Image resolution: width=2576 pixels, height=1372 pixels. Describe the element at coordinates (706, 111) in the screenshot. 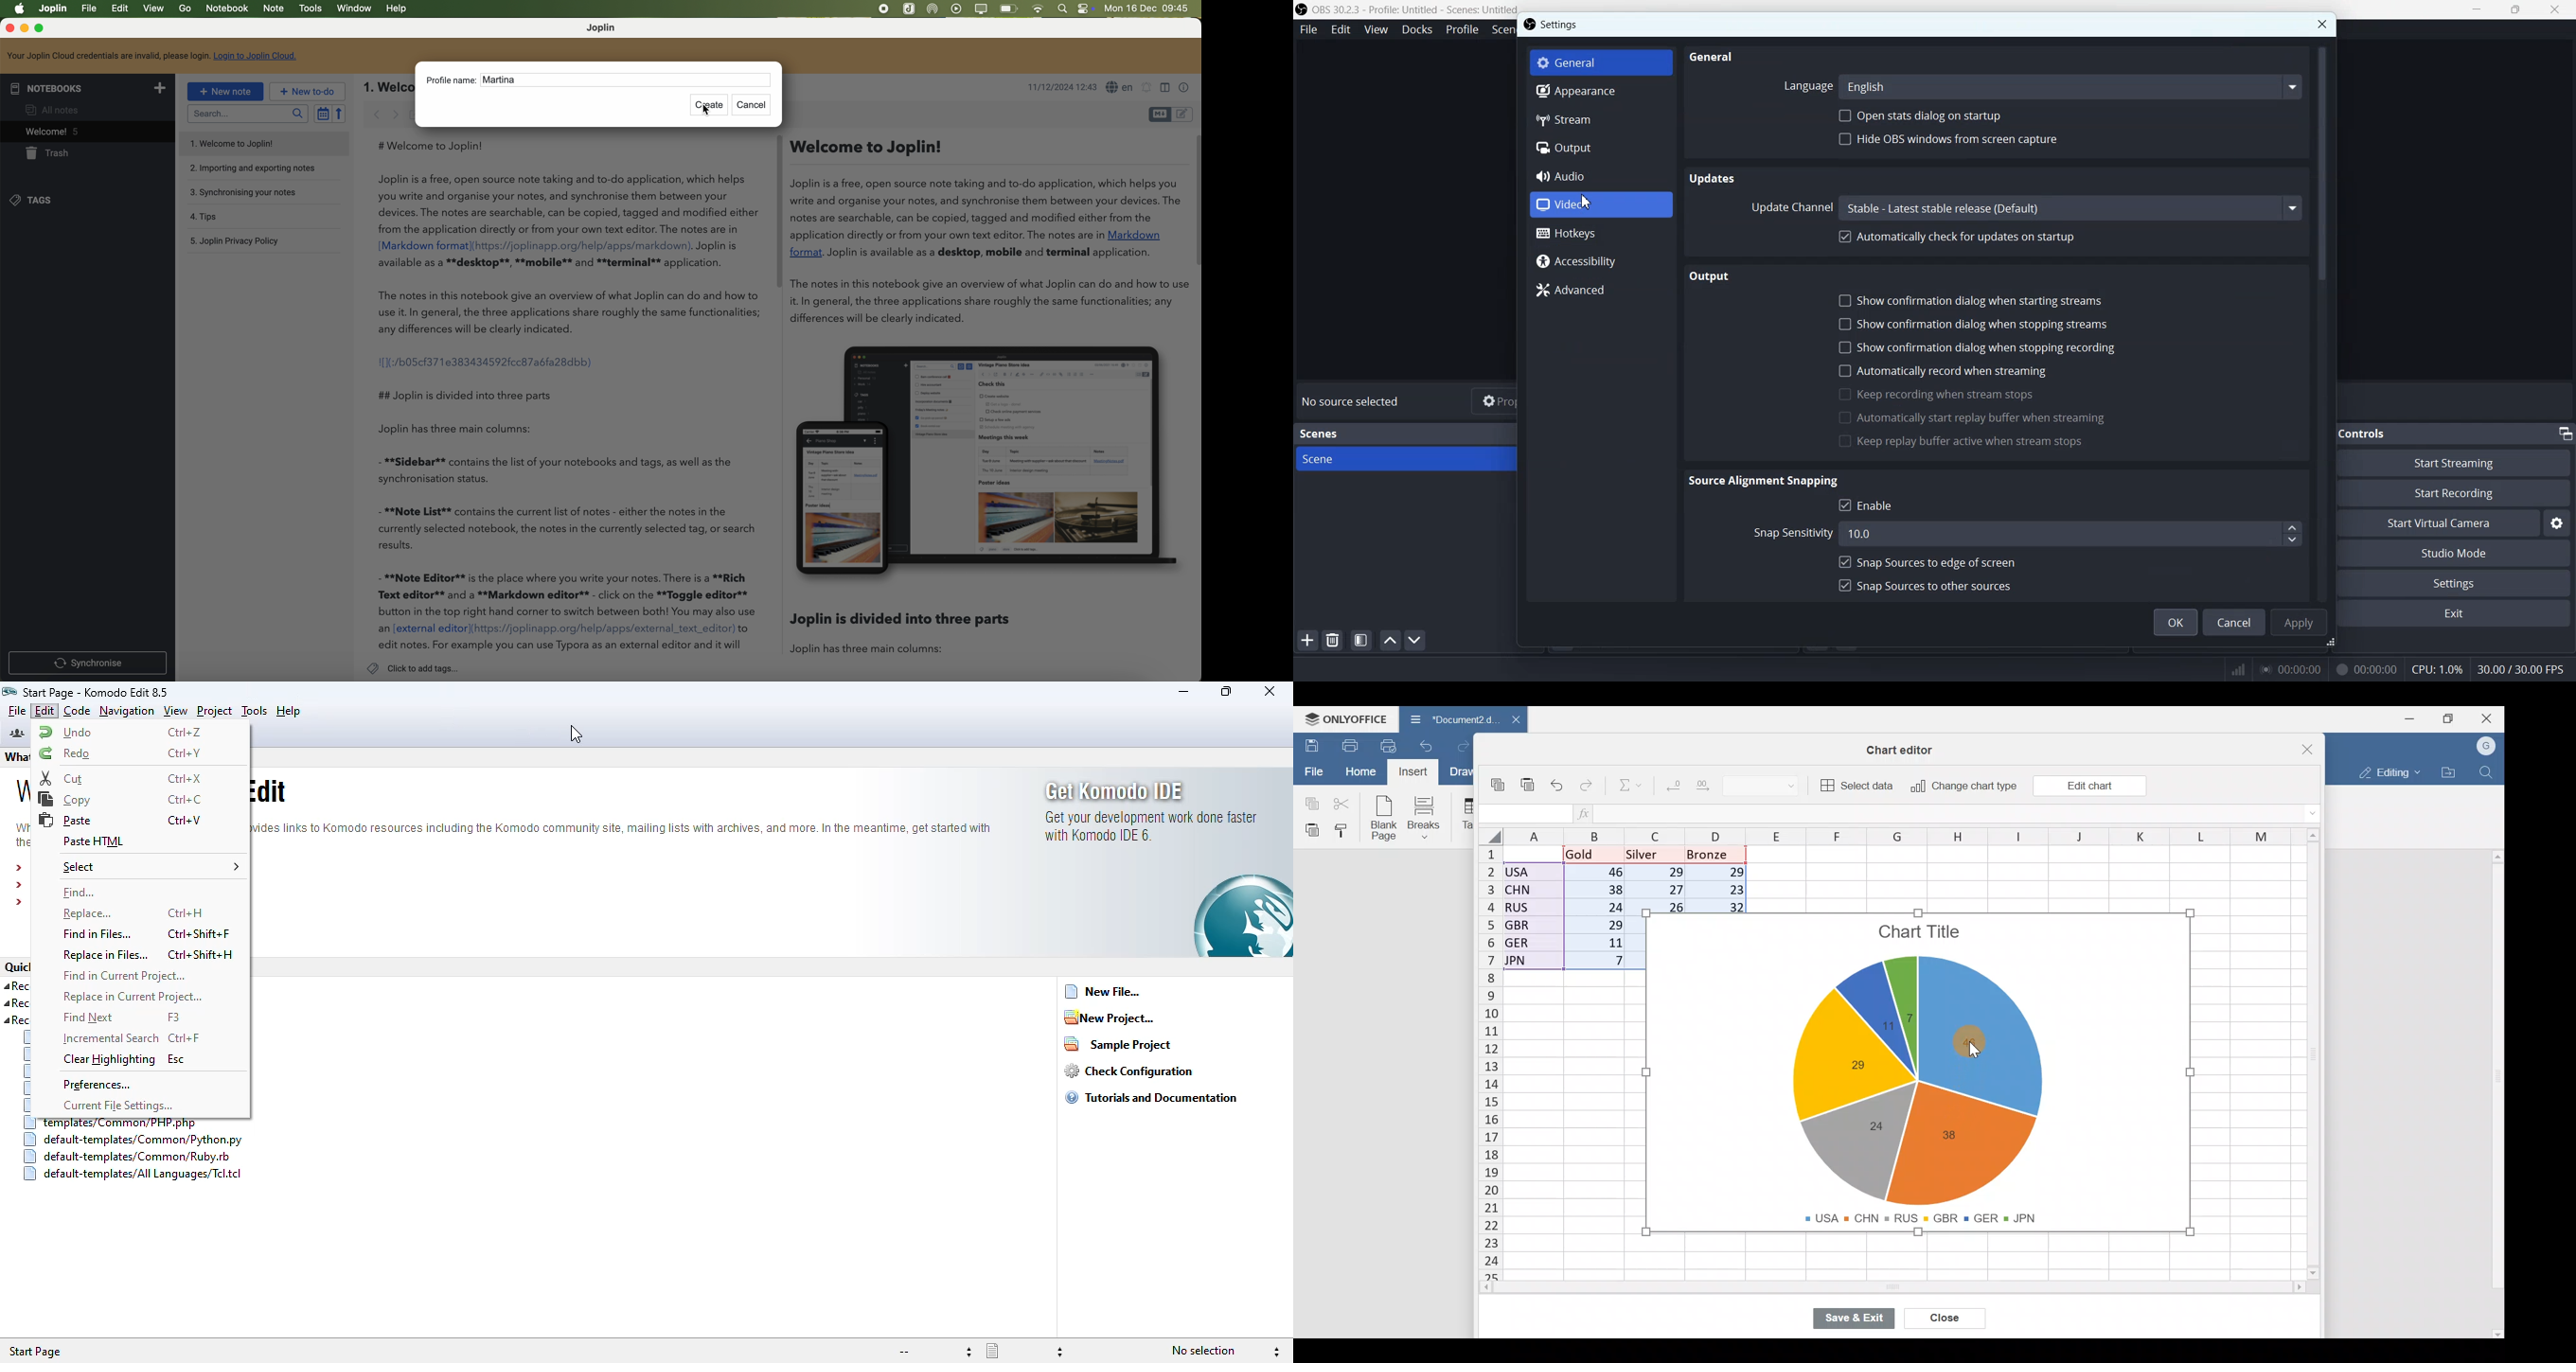

I see `Cursor` at that location.